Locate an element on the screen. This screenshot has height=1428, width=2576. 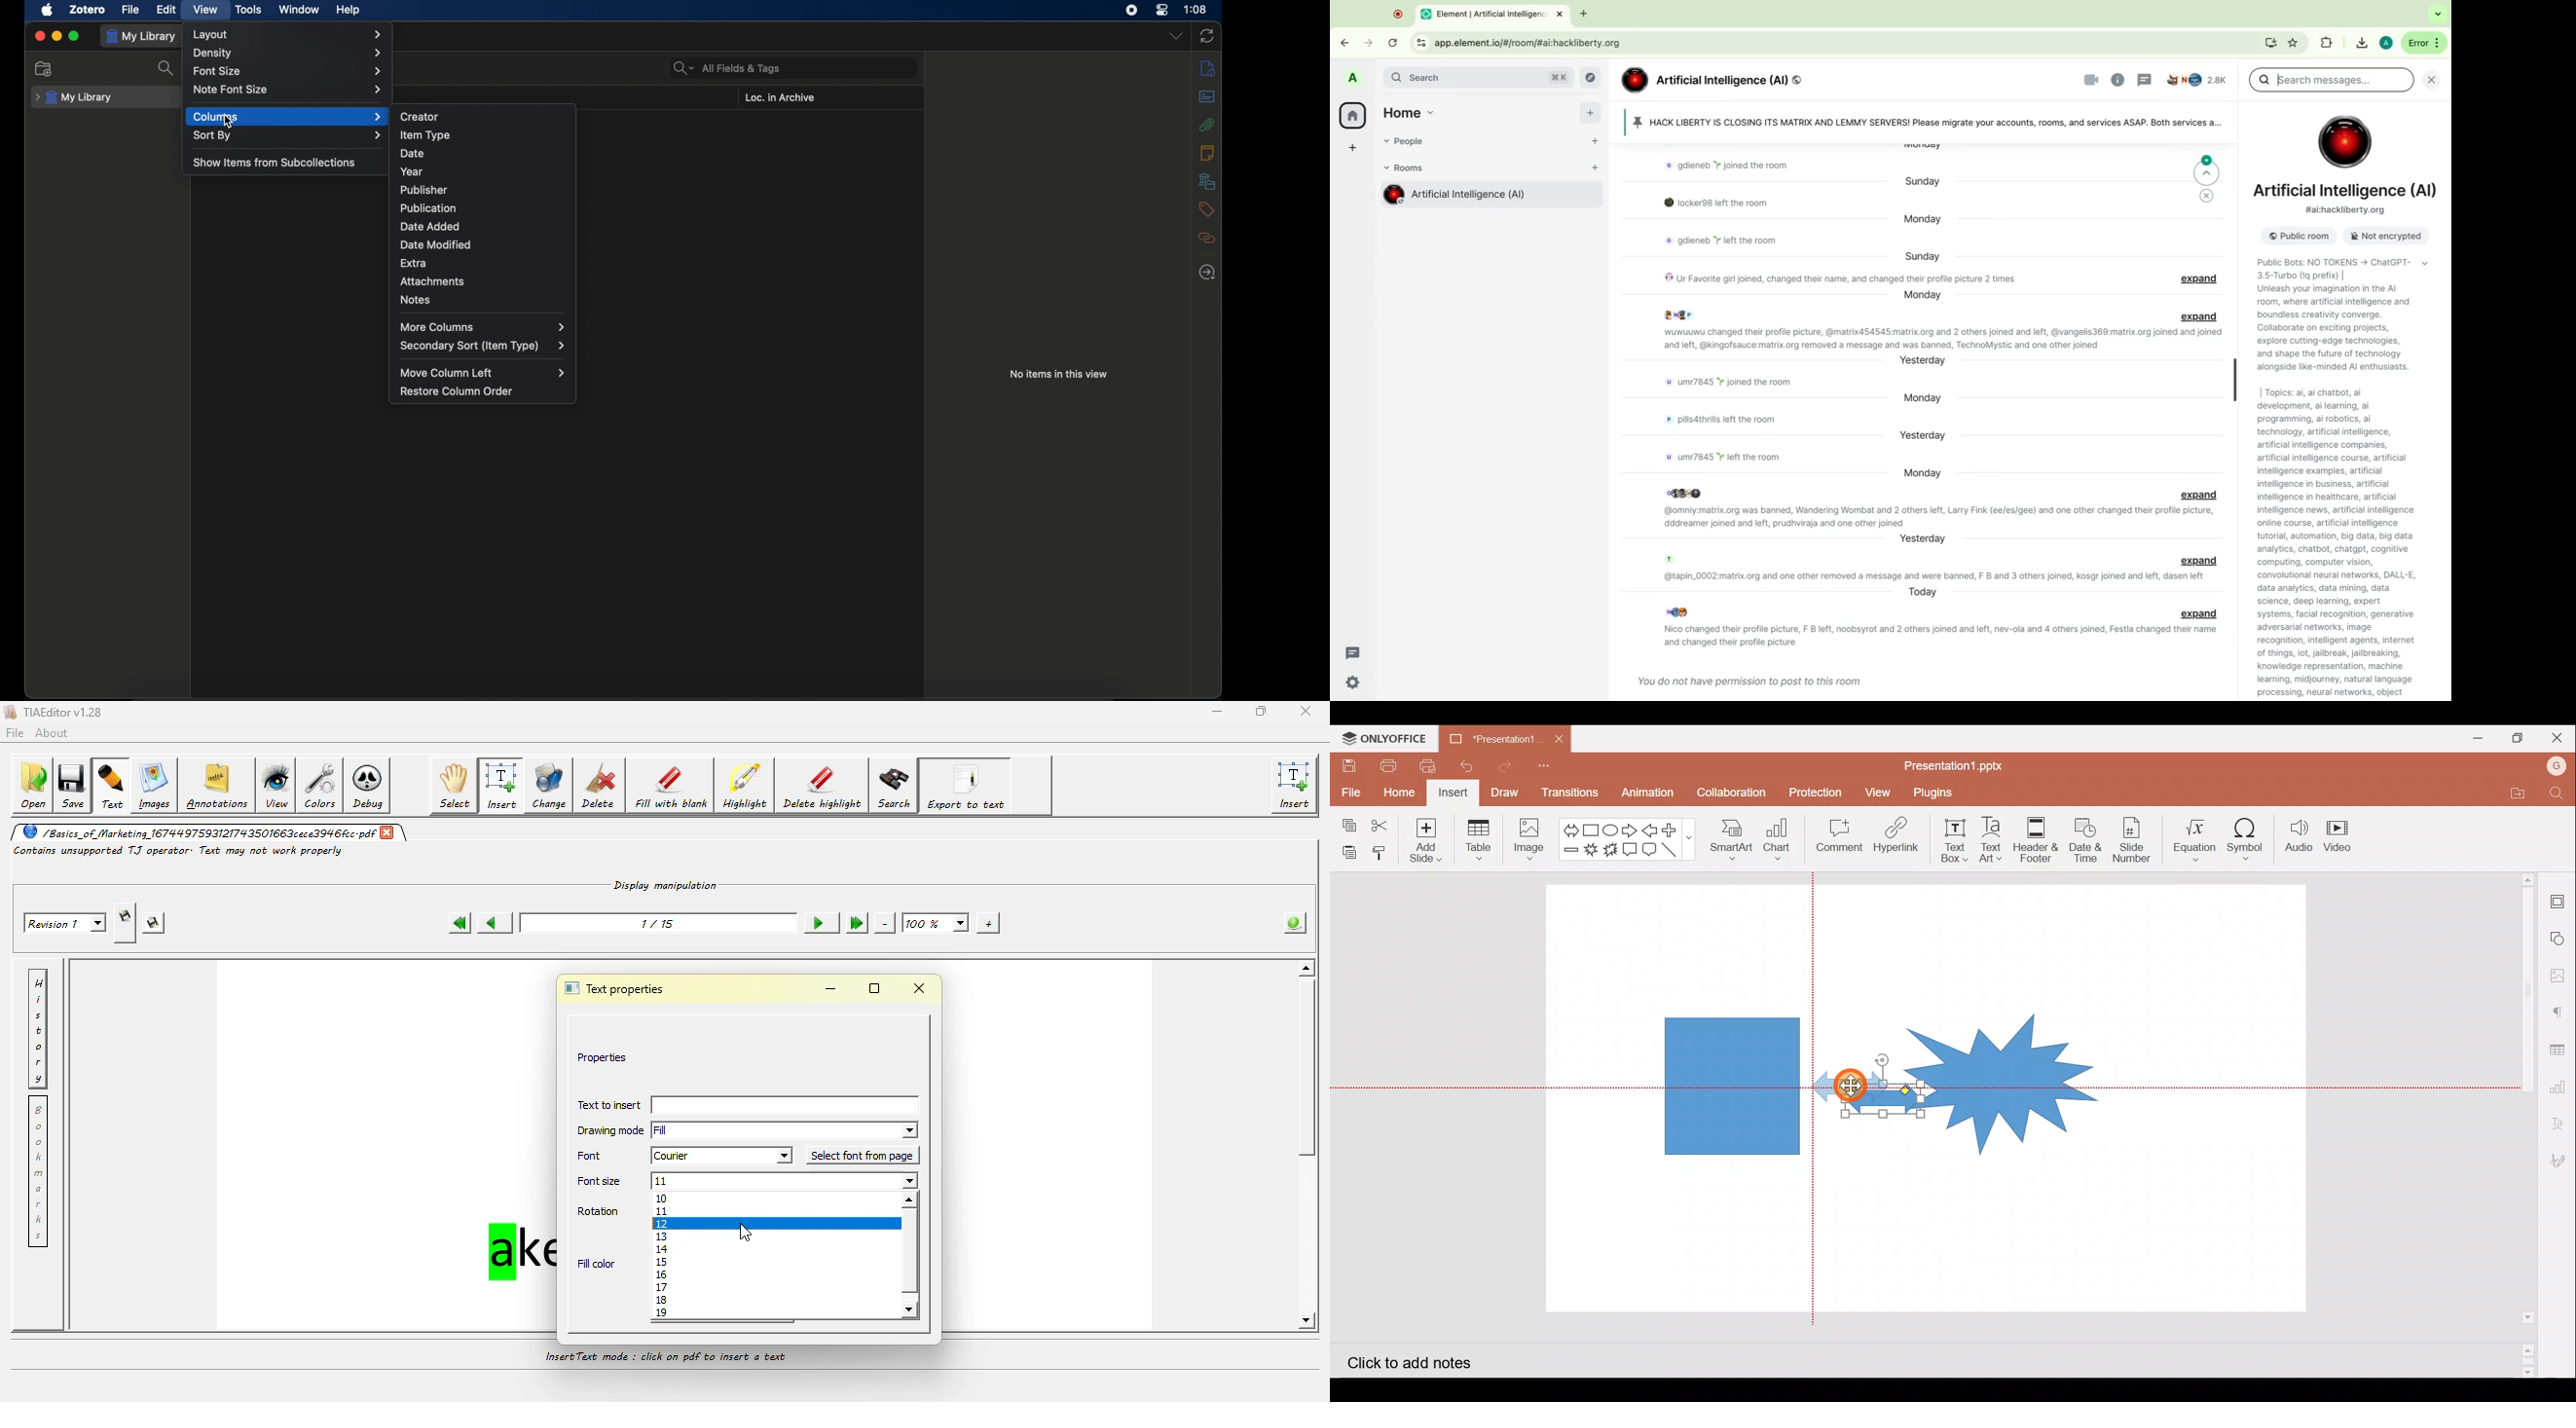
message is located at coordinates (1734, 204).